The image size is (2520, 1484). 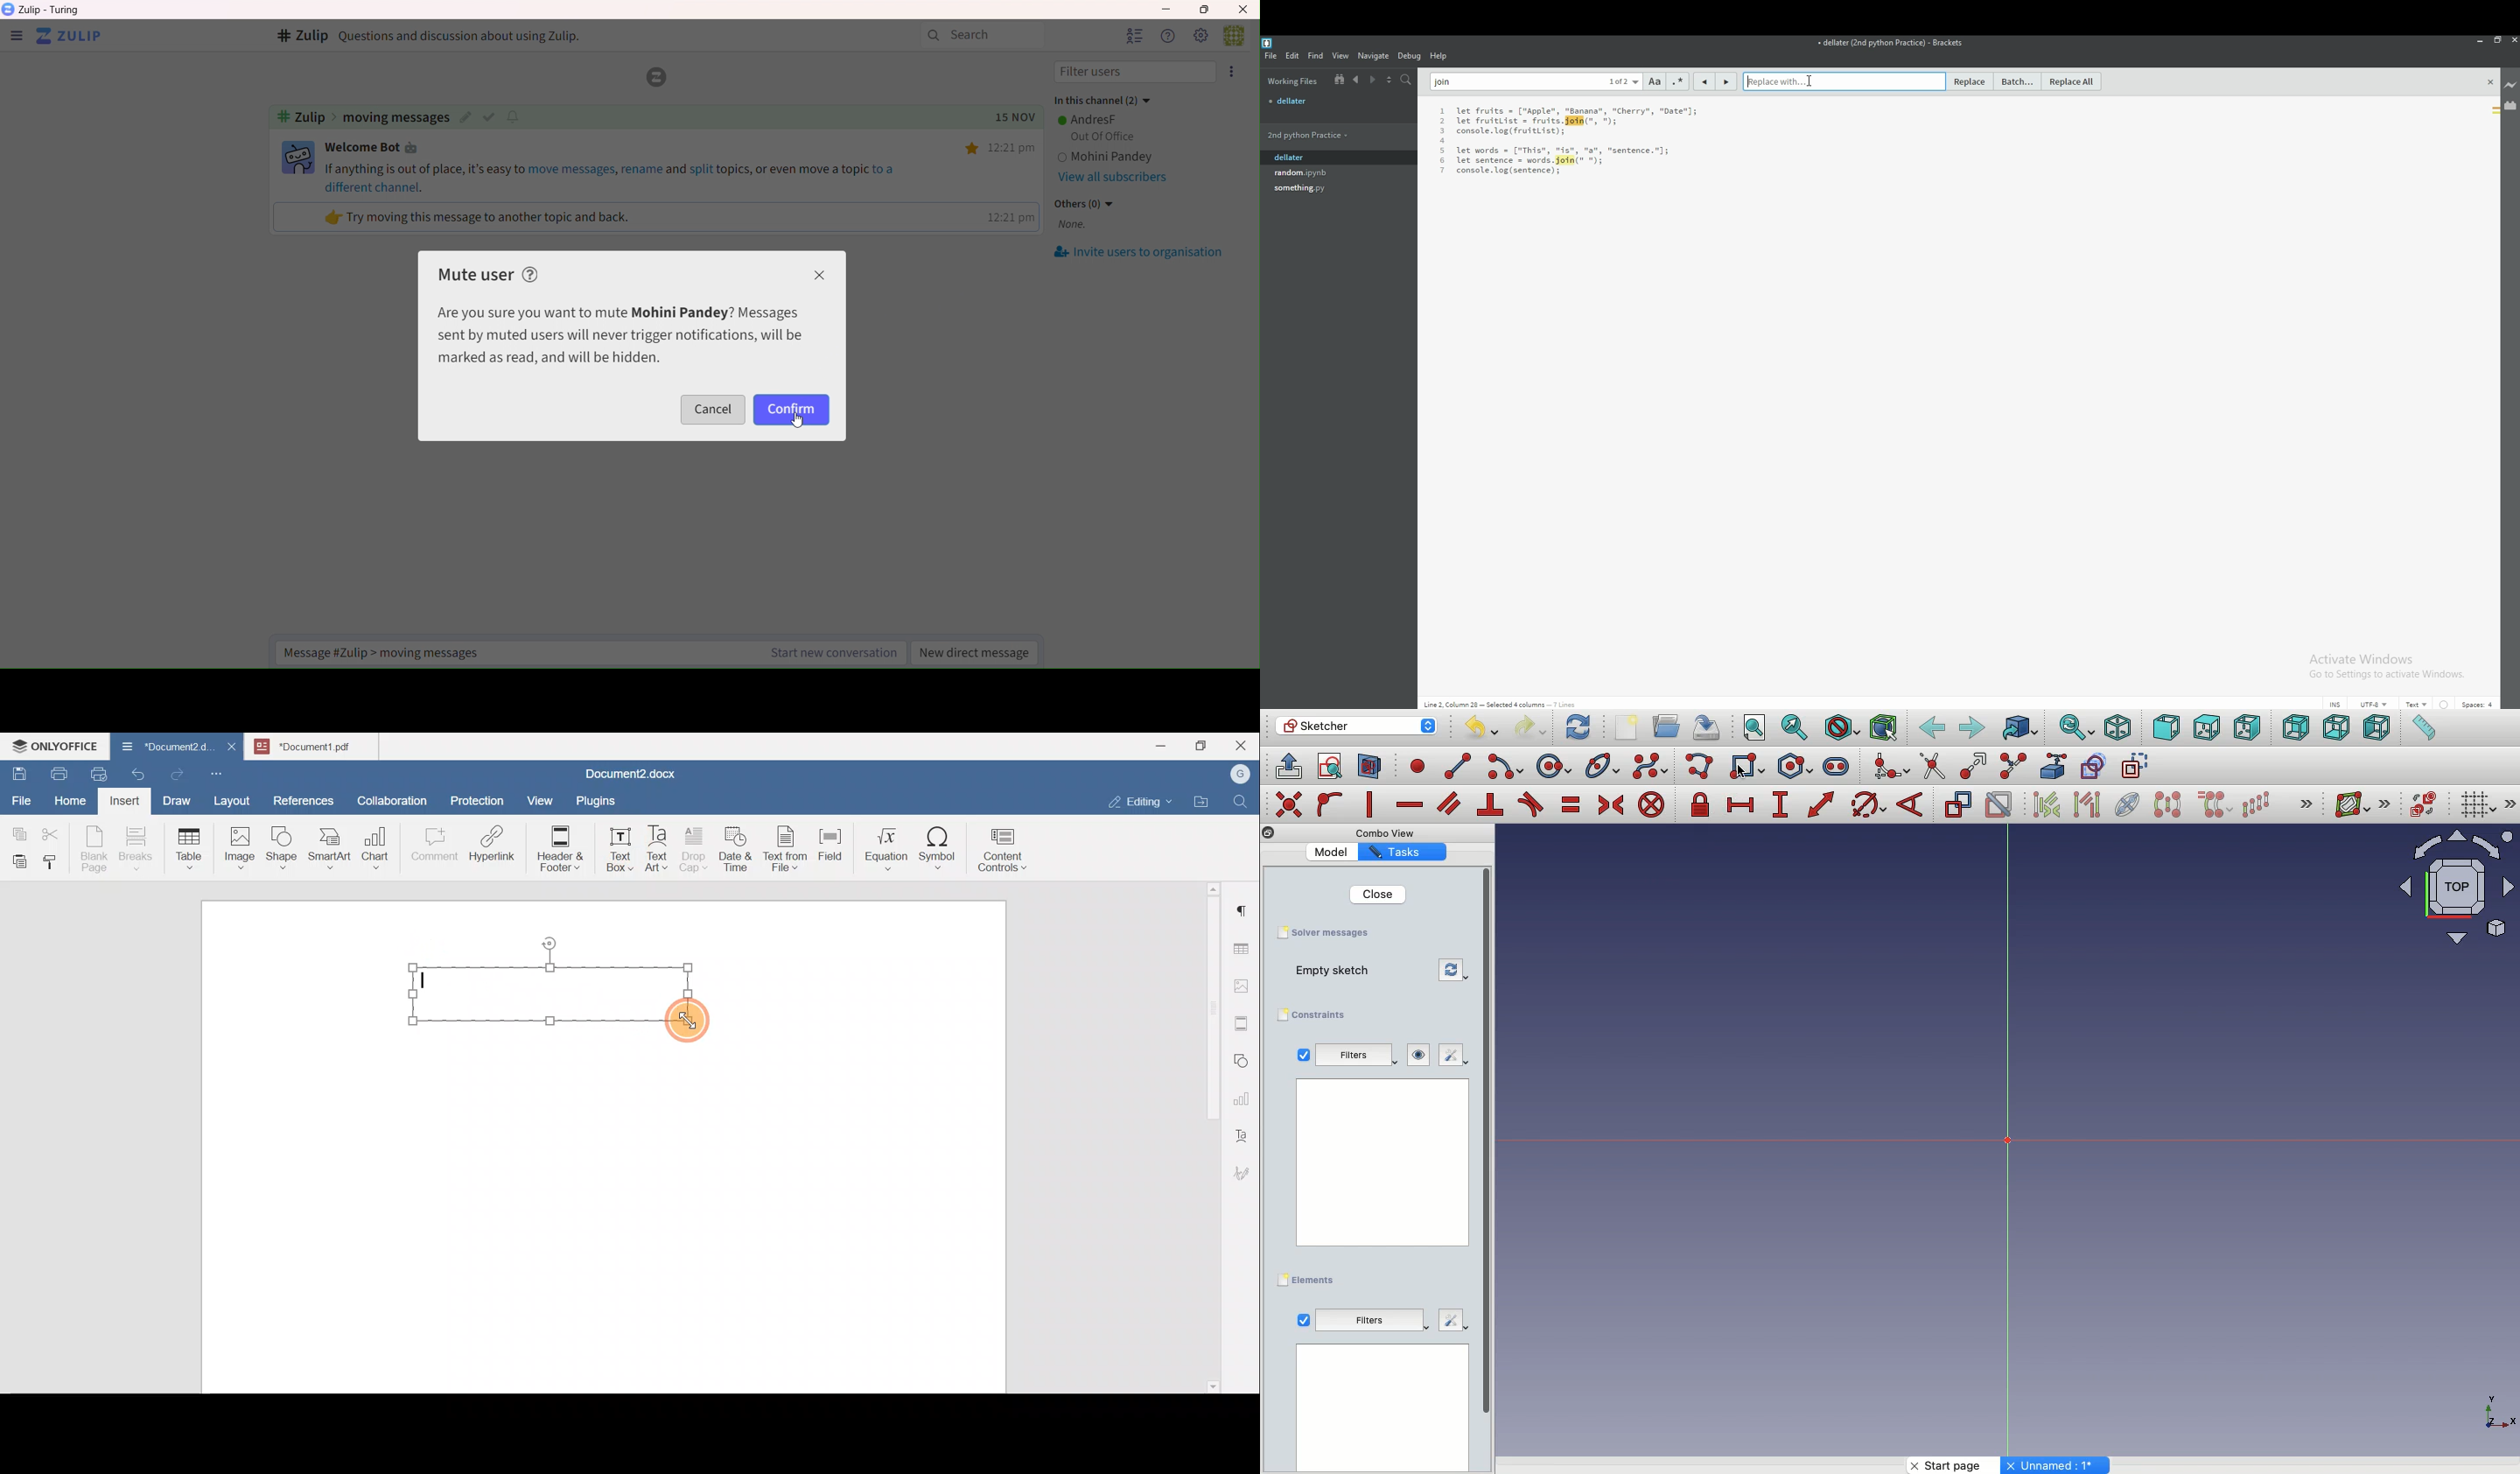 I want to click on Account name, so click(x=1237, y=775).